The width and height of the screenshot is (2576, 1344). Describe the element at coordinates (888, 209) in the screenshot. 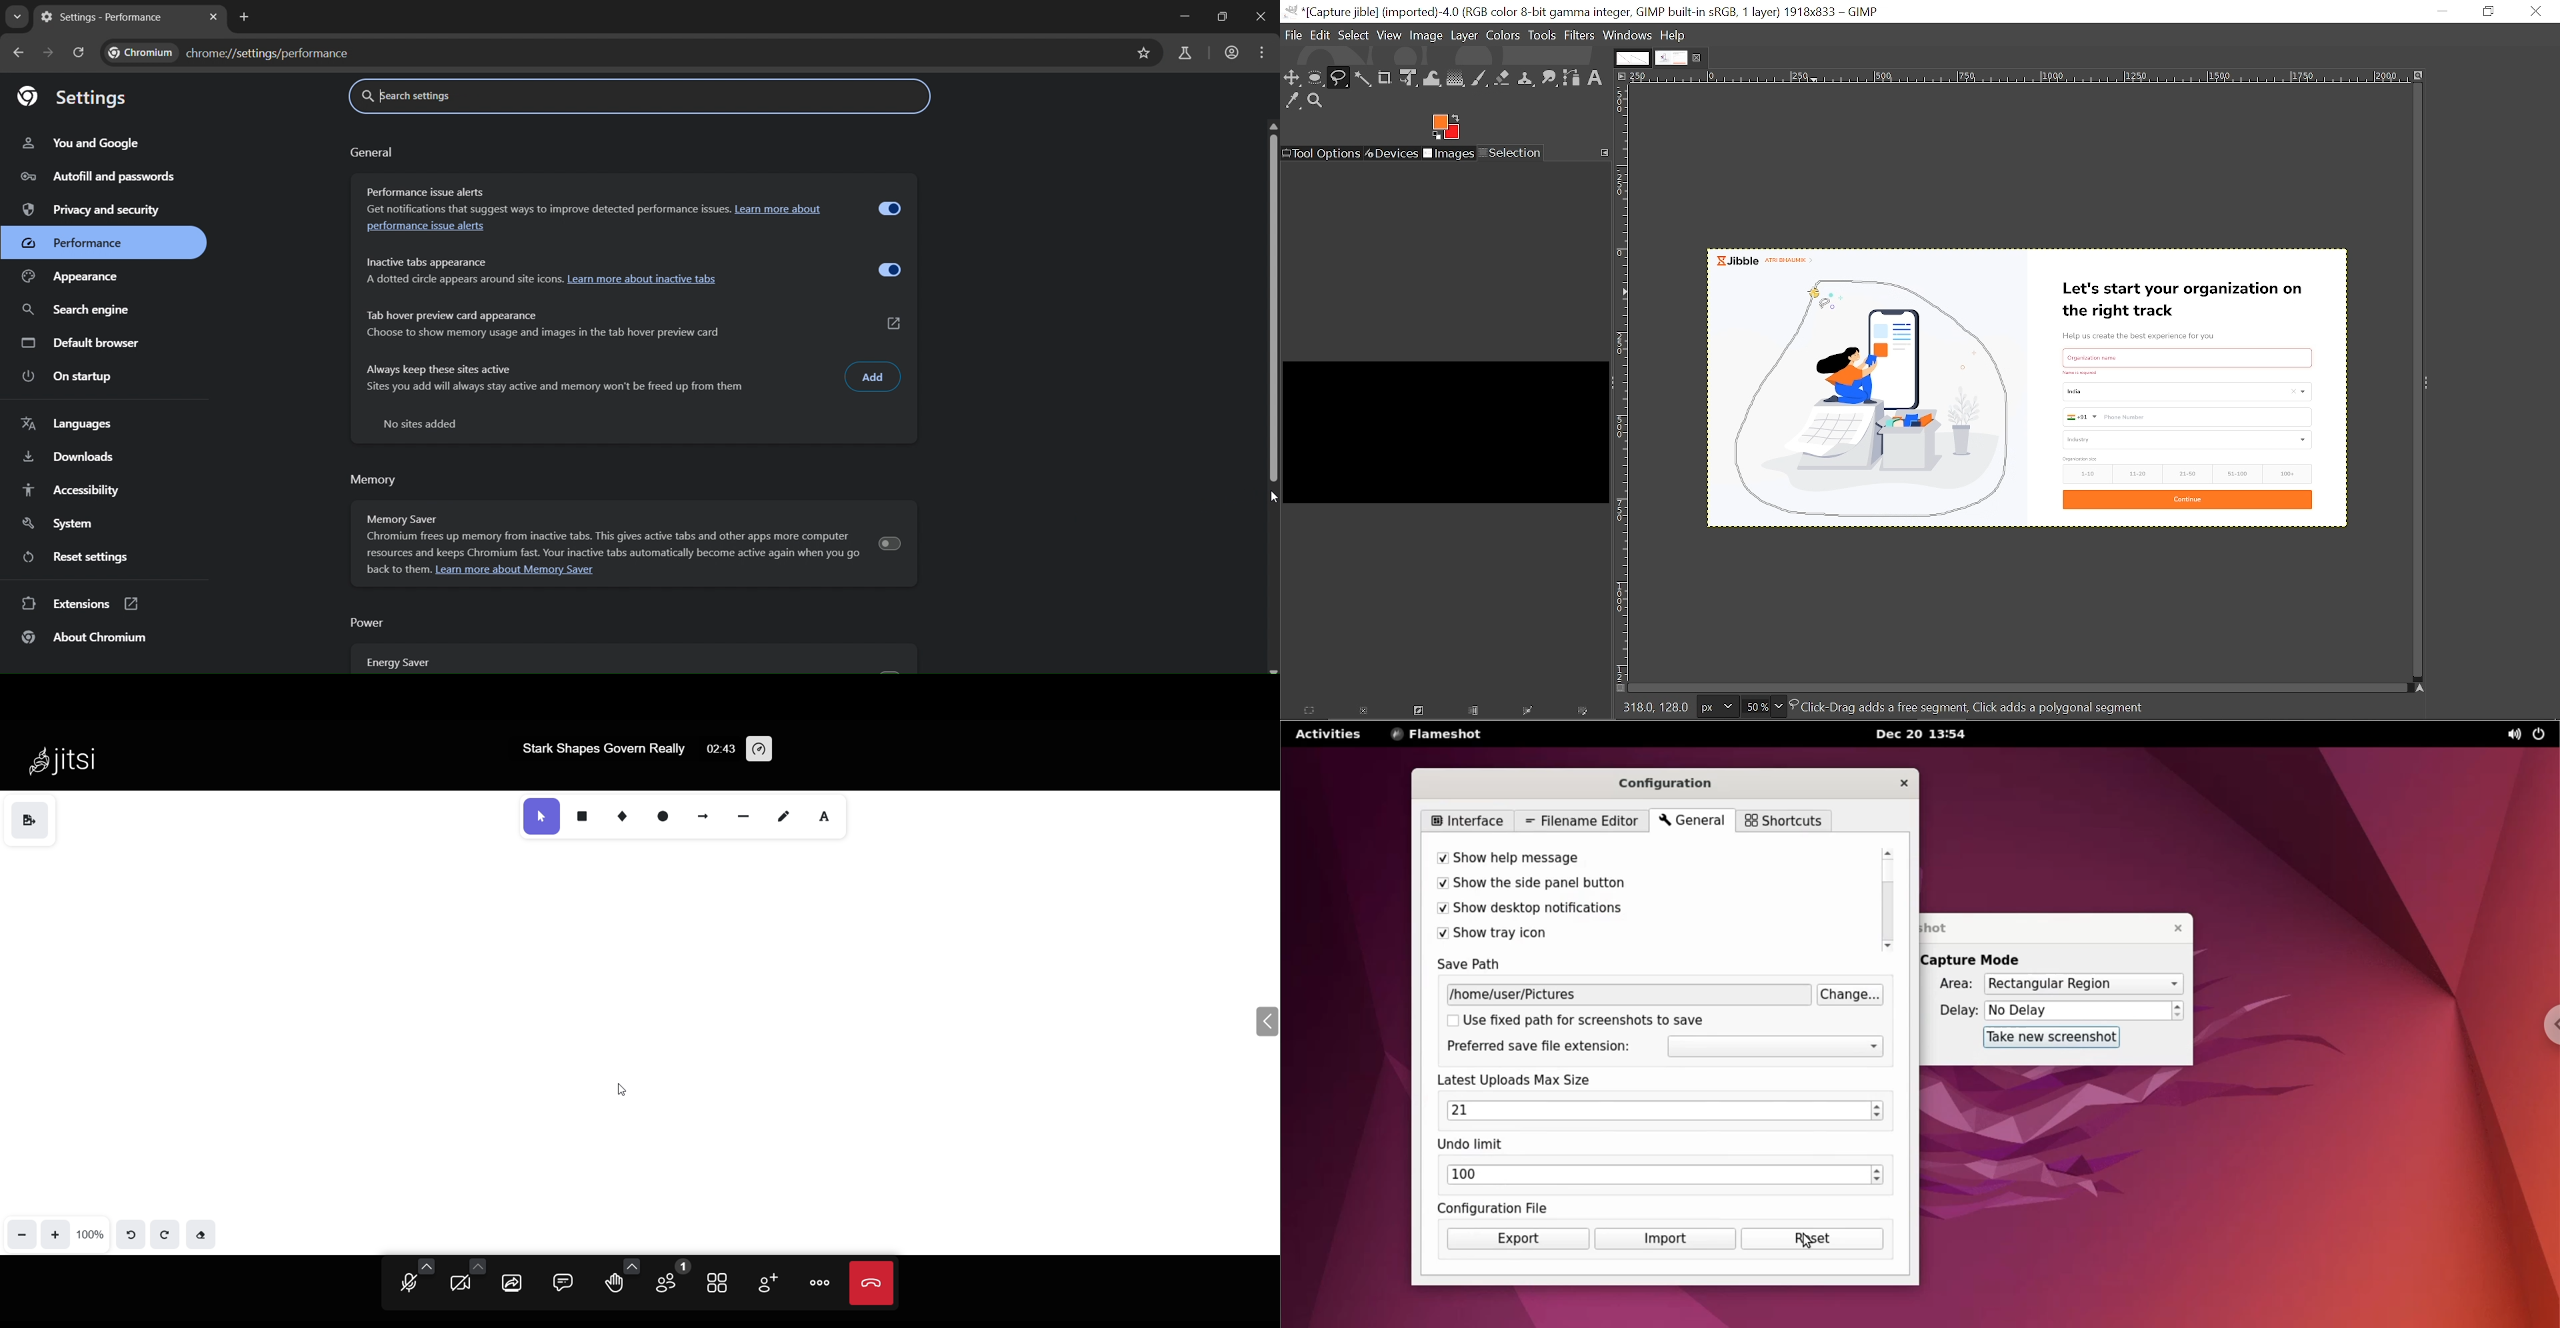

I see `toggle performance alert` at that location.